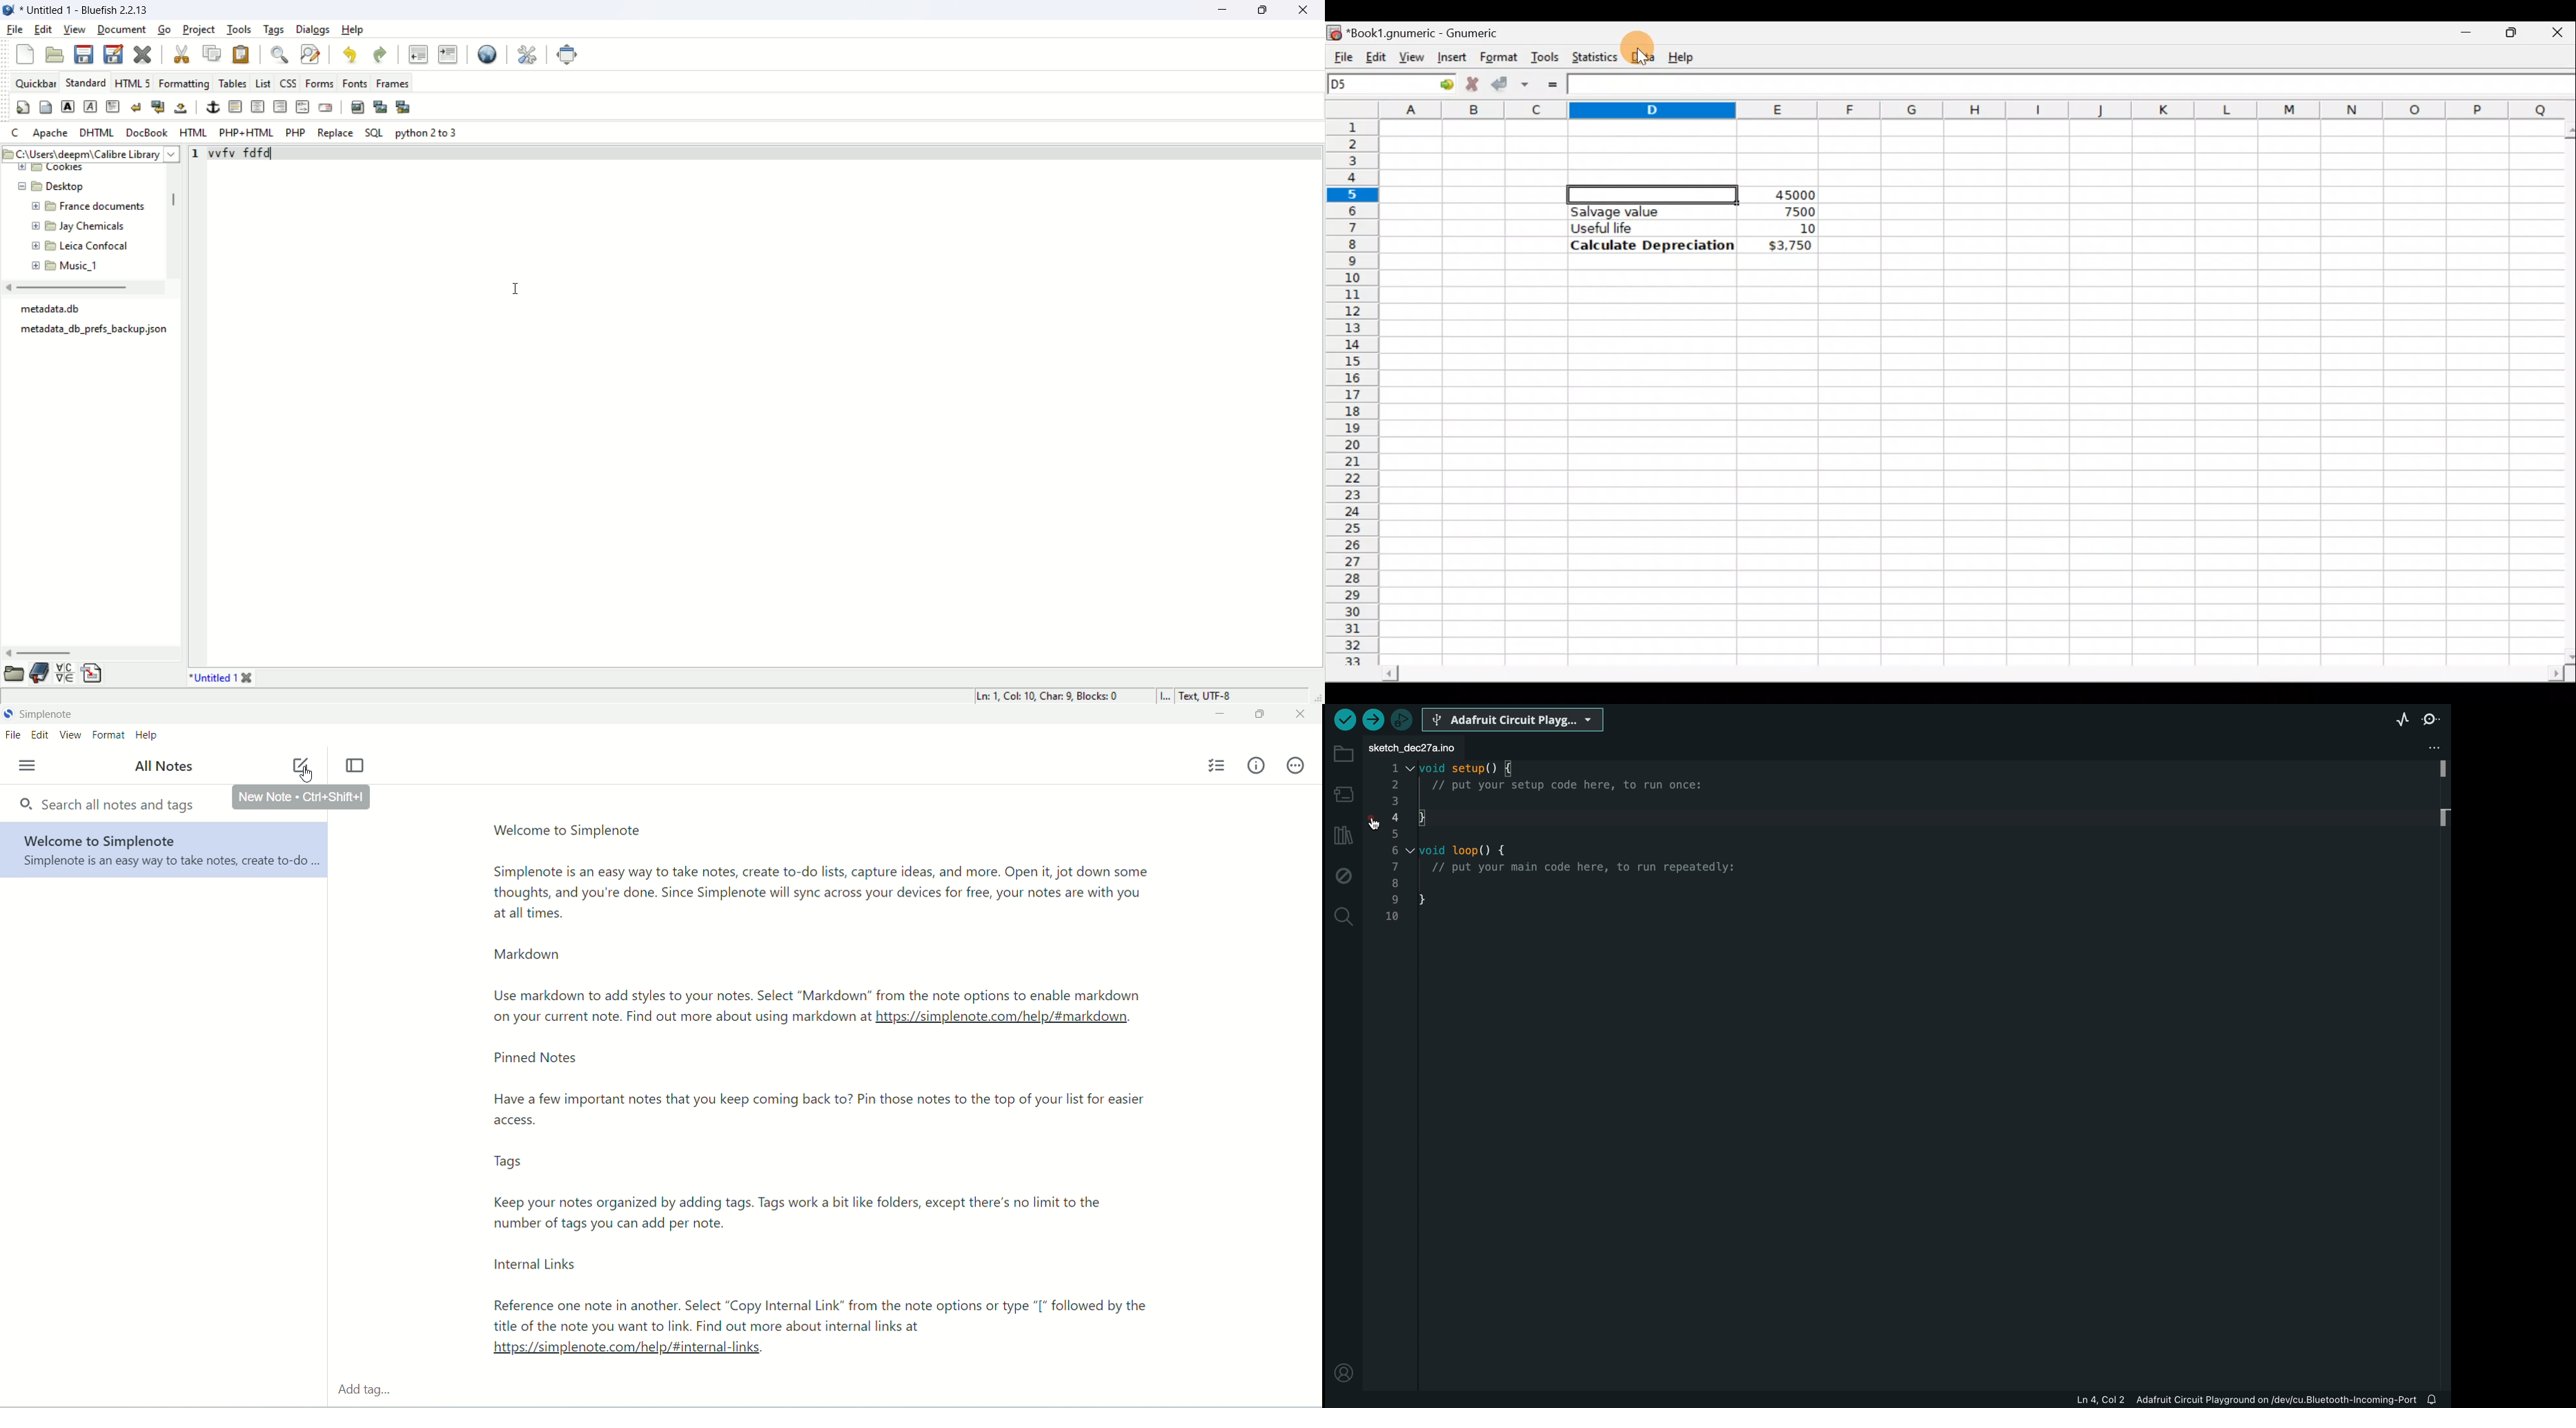  I want to click on Enter formula, so click(1552, 85).